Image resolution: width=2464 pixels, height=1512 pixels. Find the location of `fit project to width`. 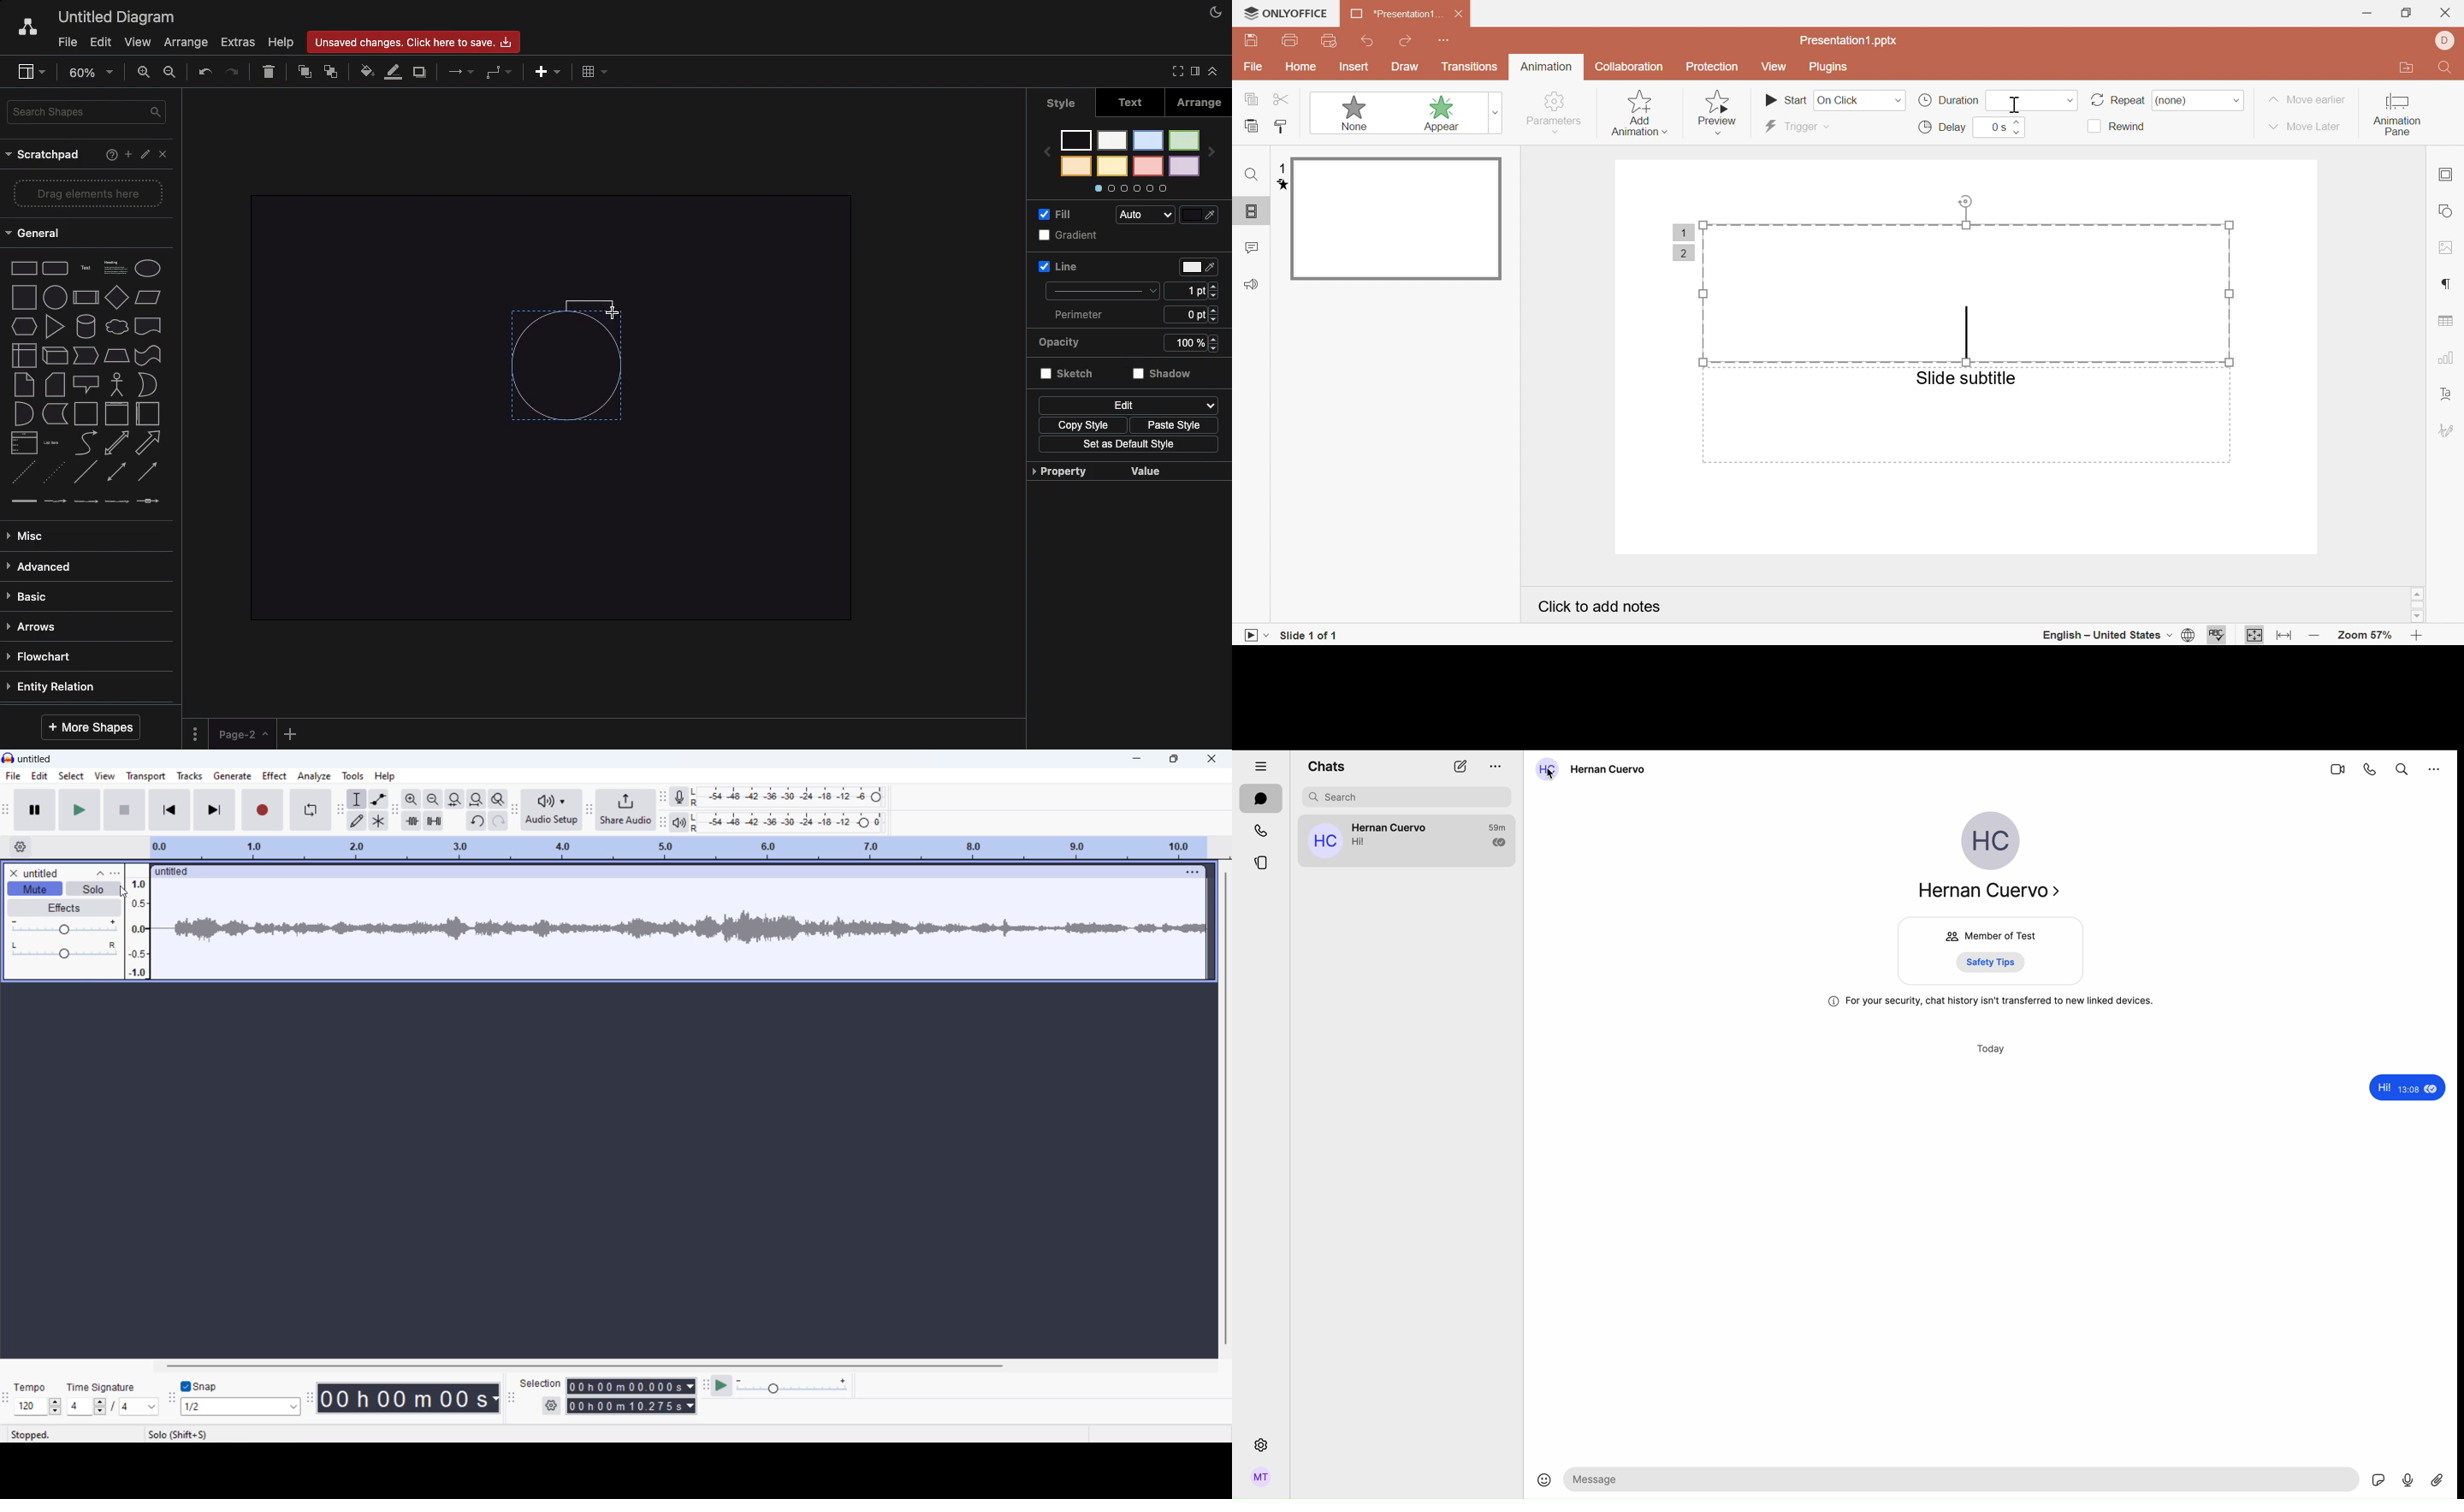

fit project to width is located at coordinates (476, 799).